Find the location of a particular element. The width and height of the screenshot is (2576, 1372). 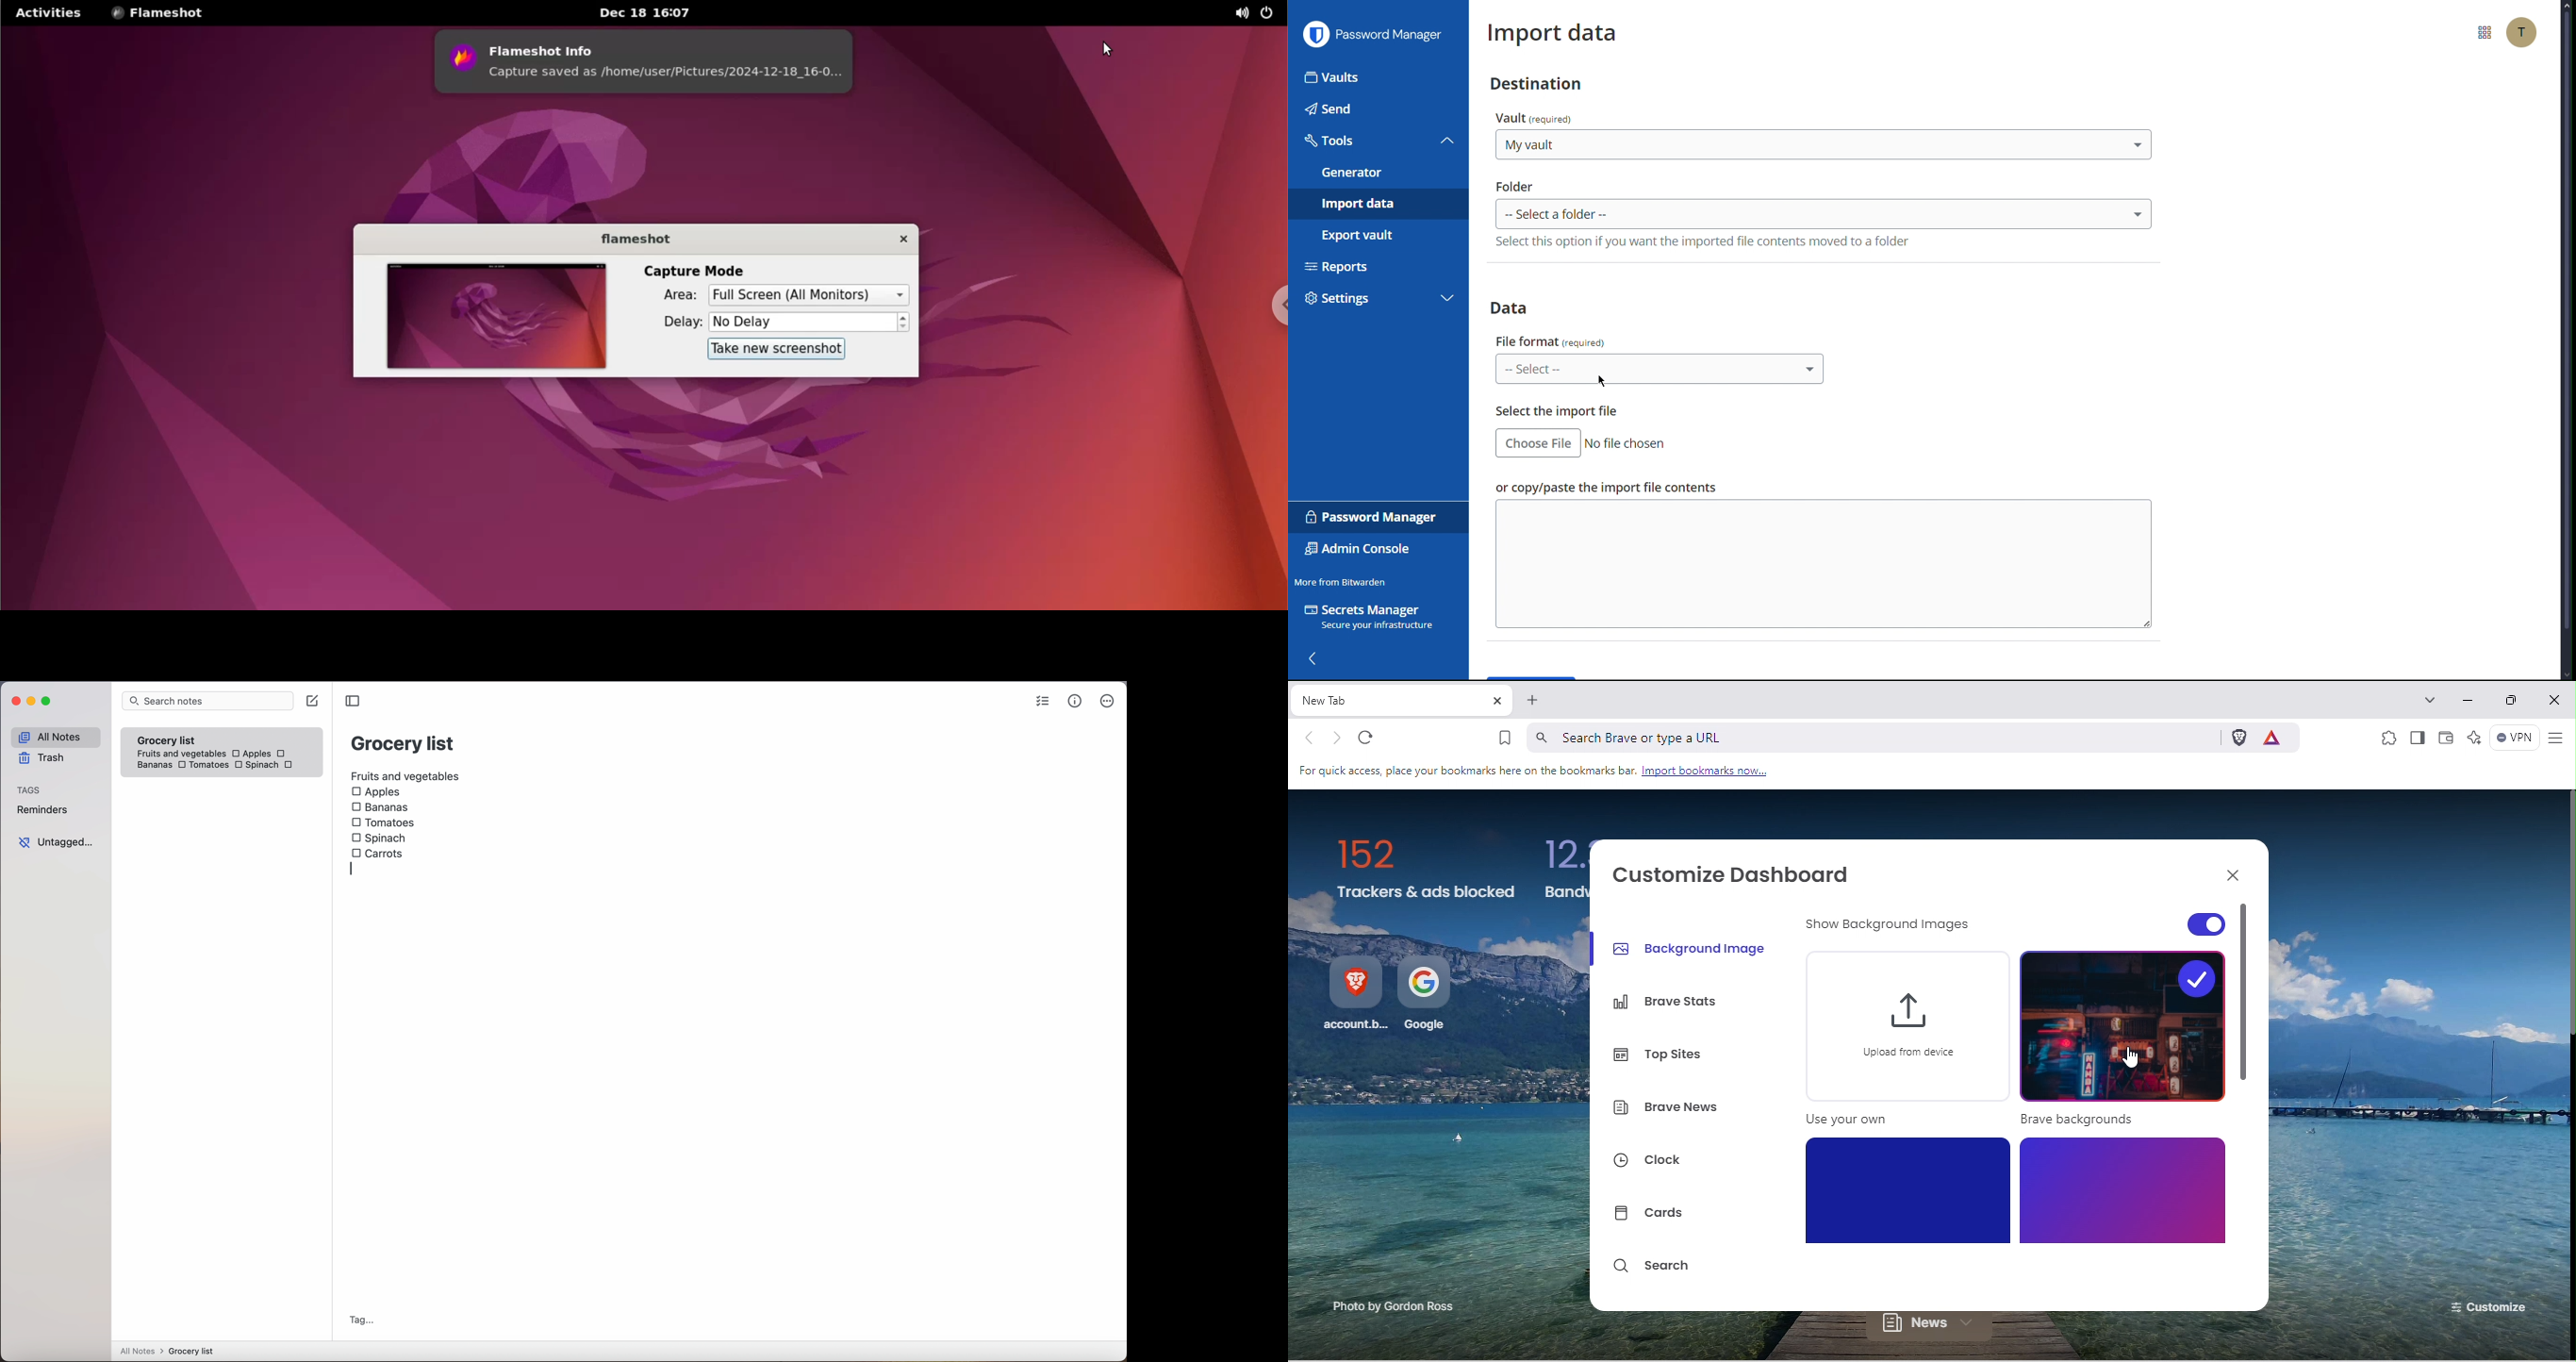

scrollbar is located at coordinates (2567, 320).